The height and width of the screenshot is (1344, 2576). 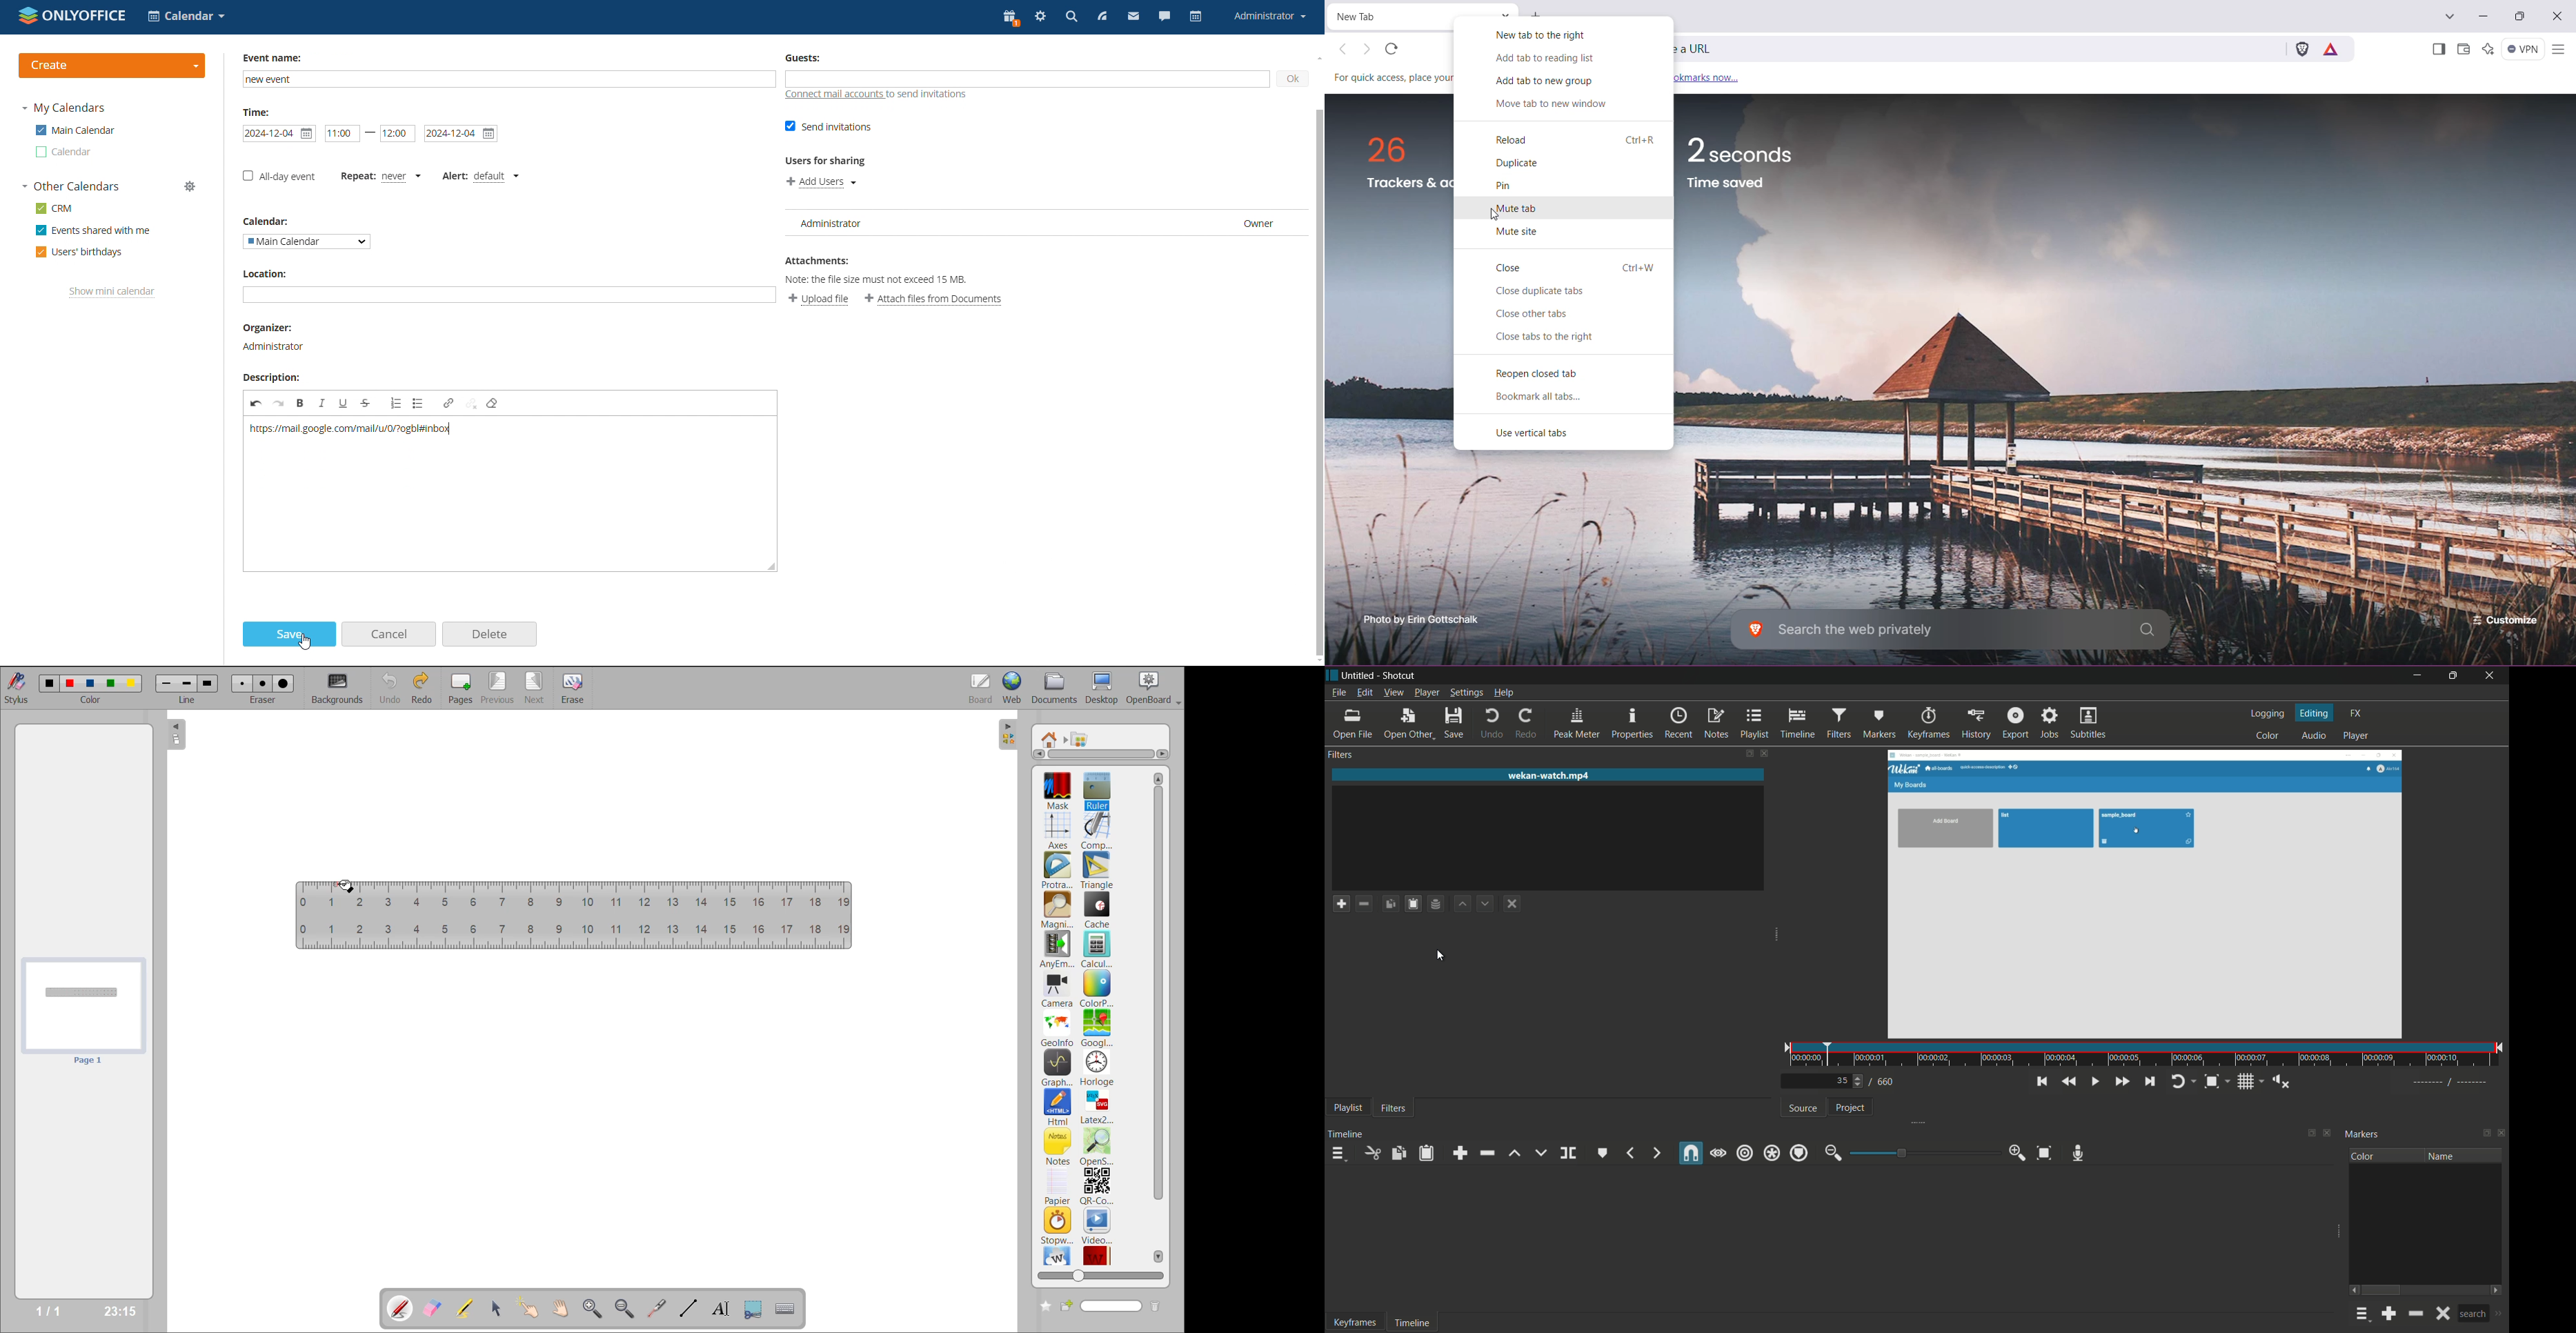 What do you see at coordinates (1413, 904) in the screenshot?
I see `paste filters` at bounding box center [1413, 904].